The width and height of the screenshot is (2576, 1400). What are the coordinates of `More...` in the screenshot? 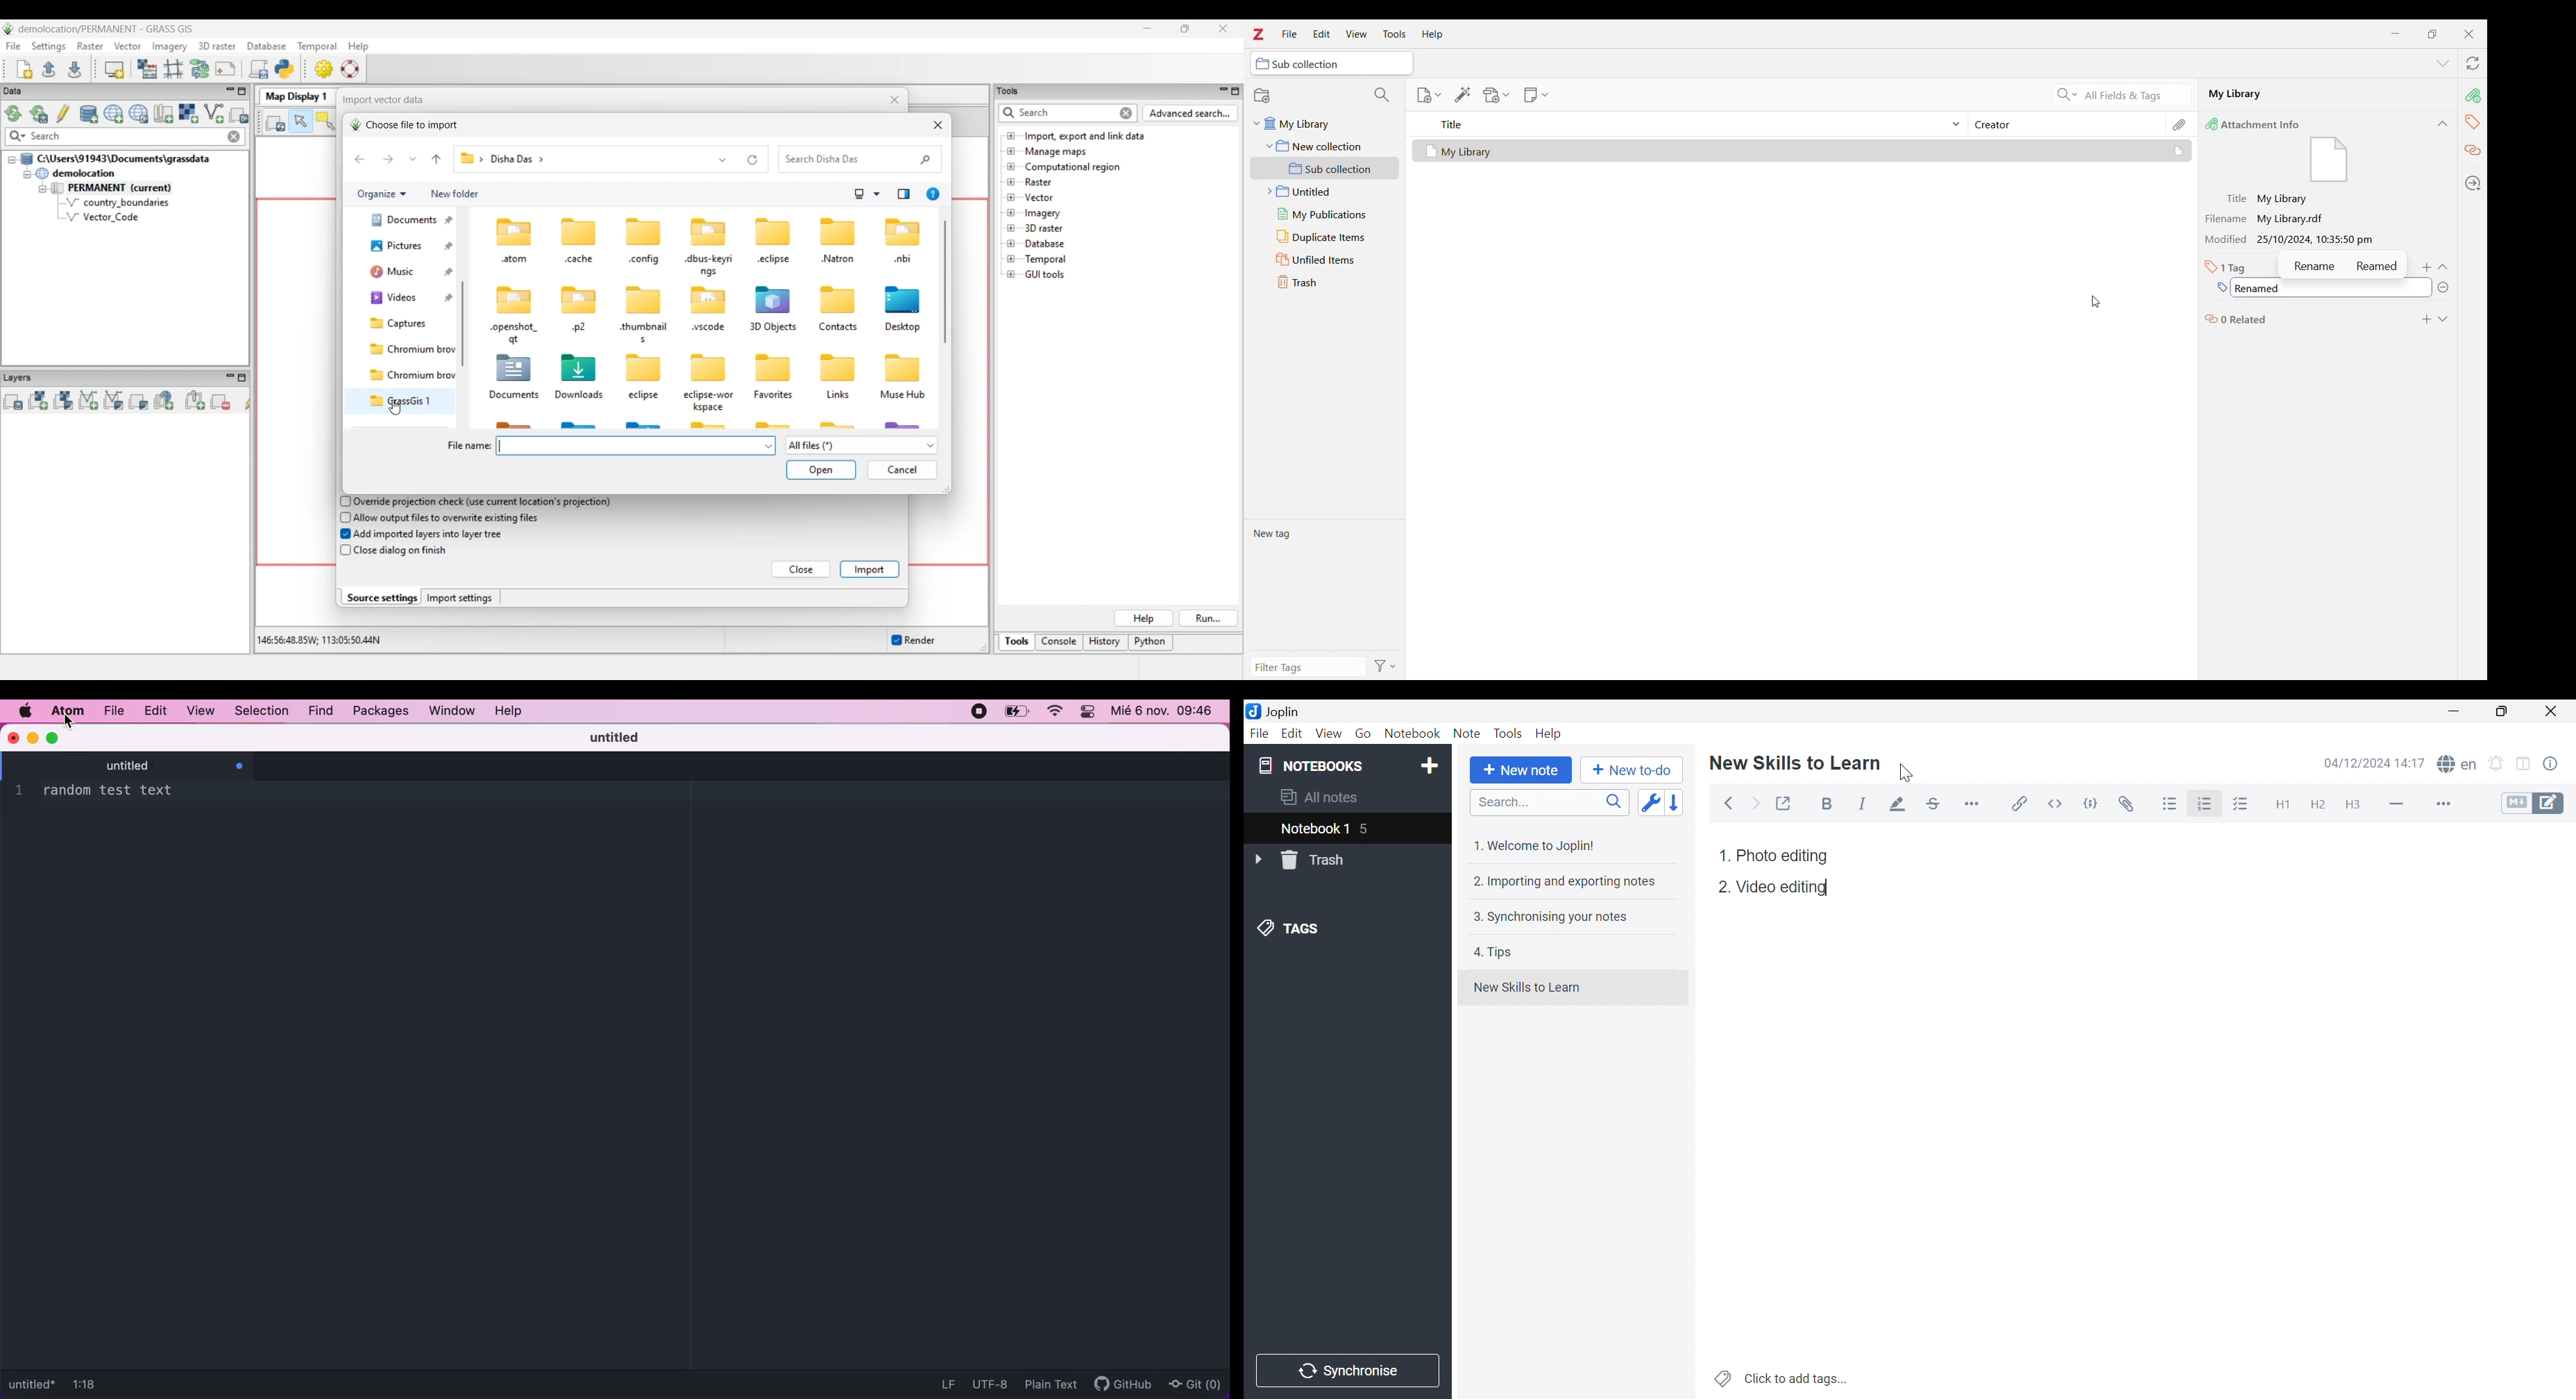 It's located at (1972, 802).